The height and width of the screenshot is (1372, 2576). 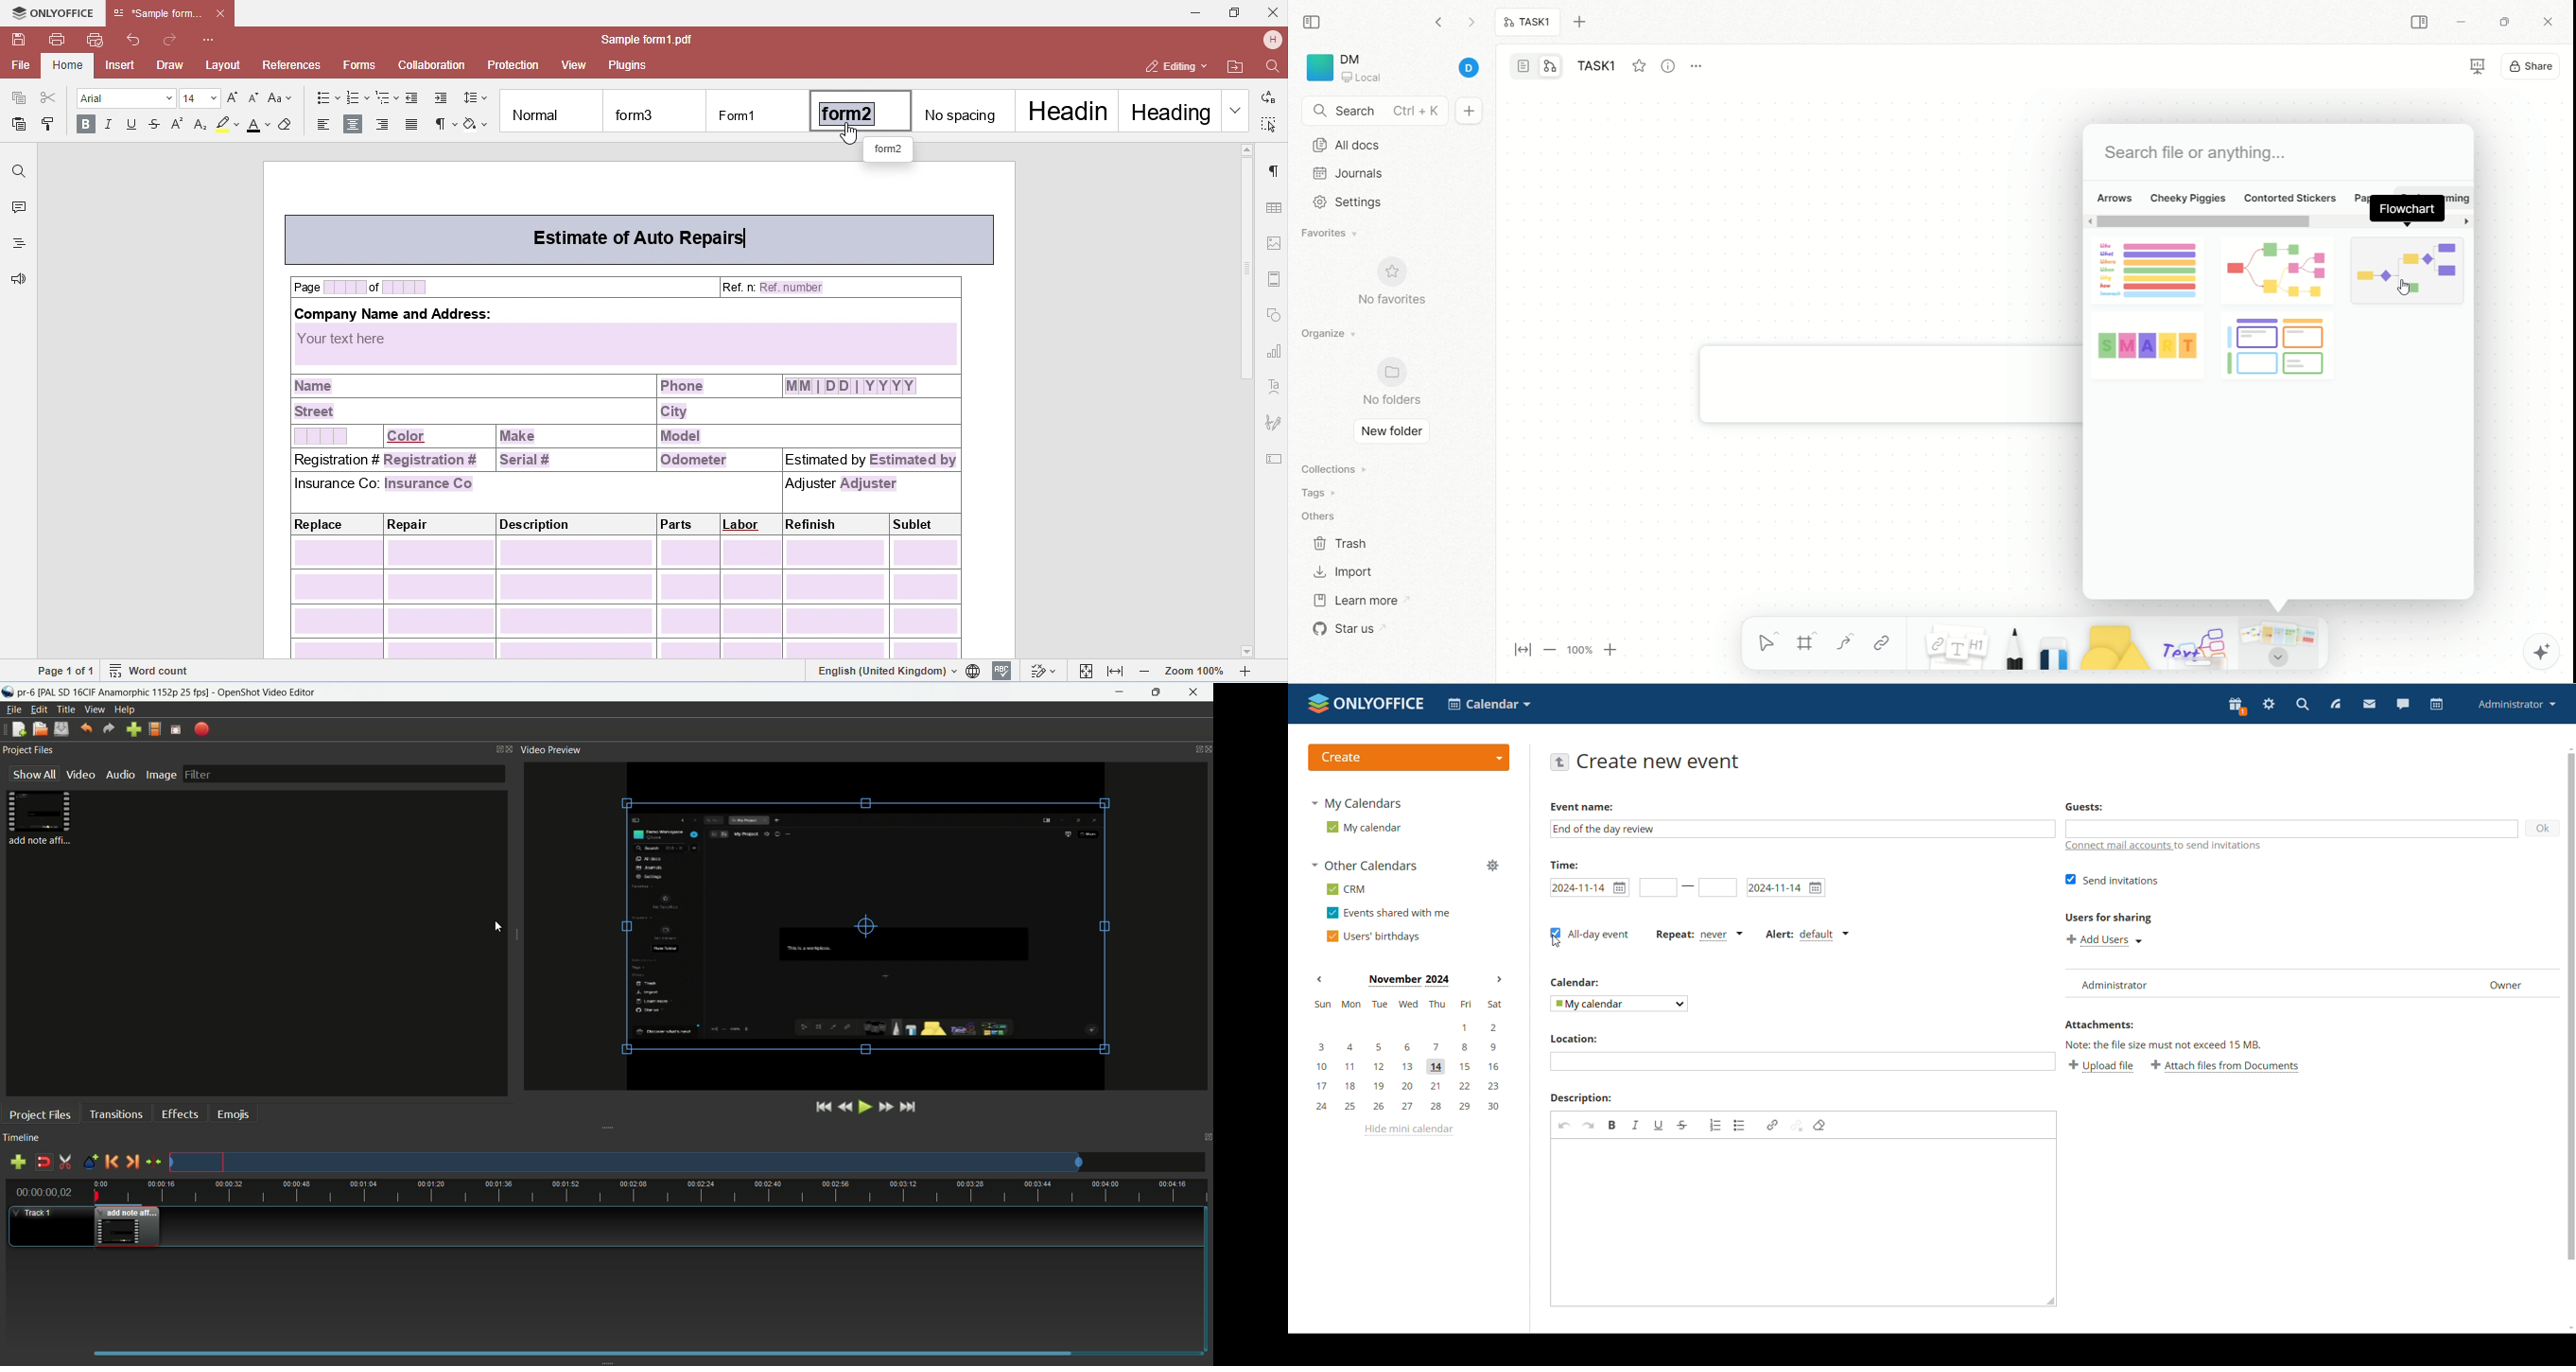 What do you see at coordinates (2571, 1006) in the screenshot?
I see `scrollbar` at bounding box center [2571, 1006].